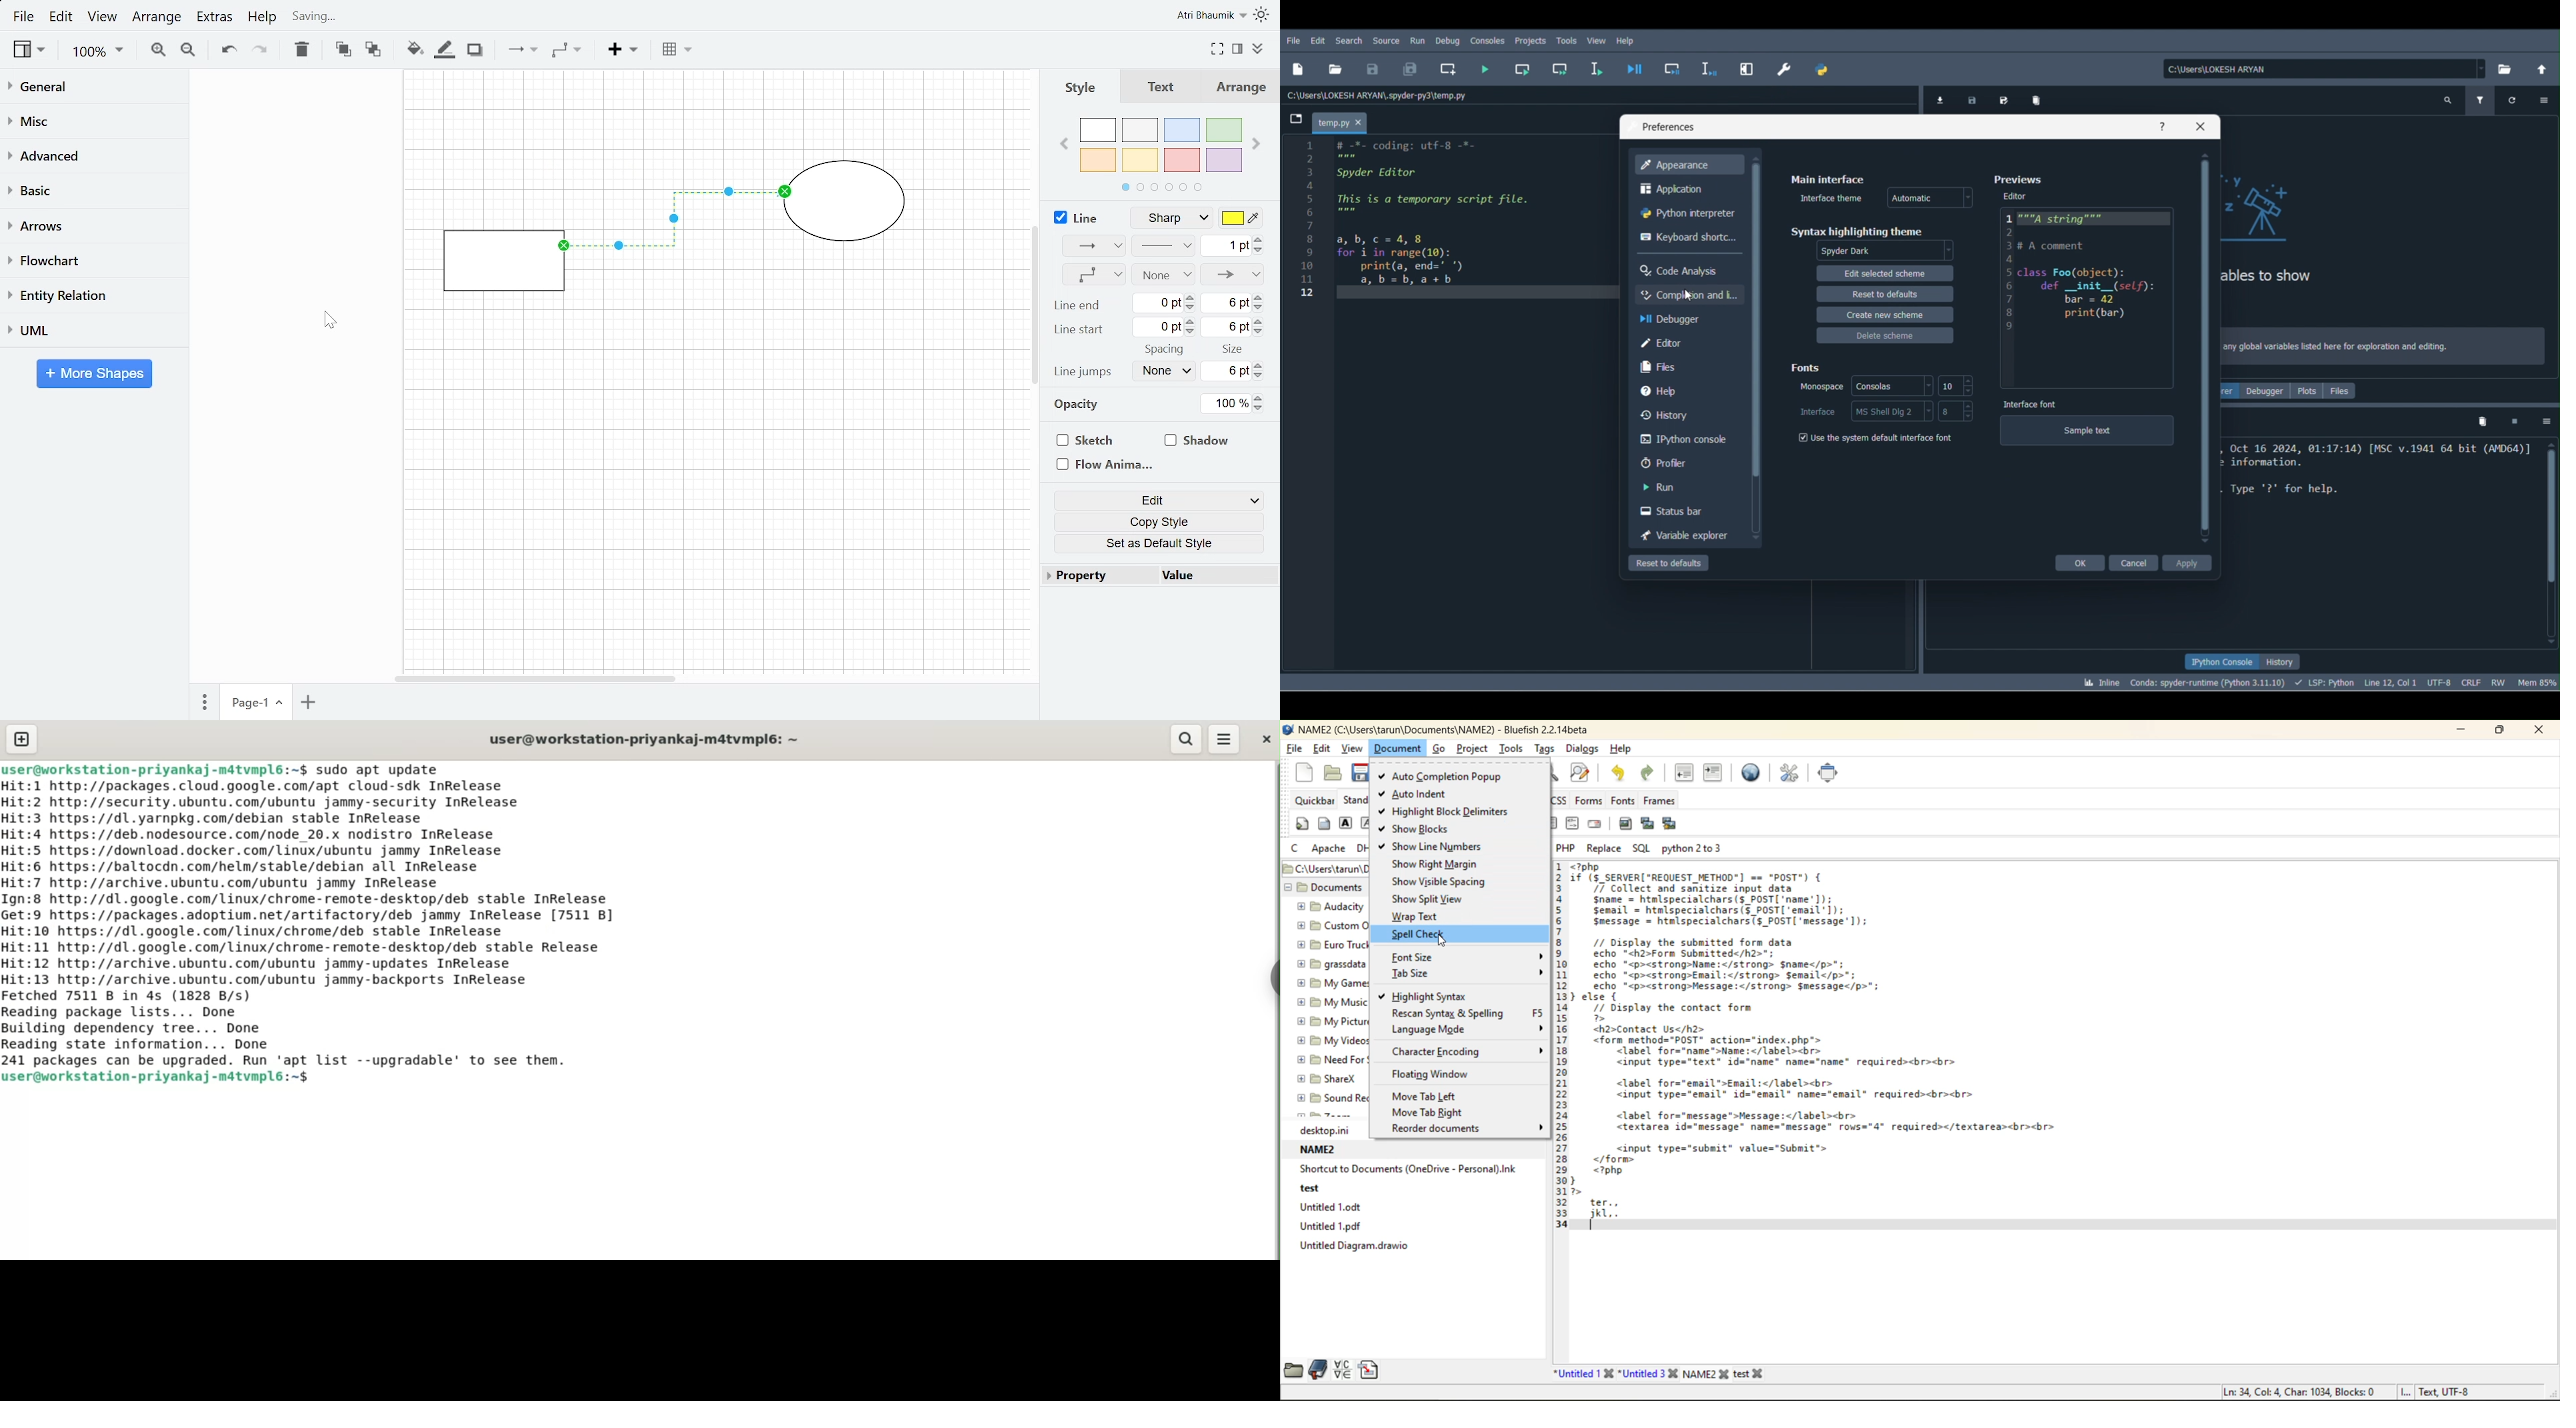 This screenshot has height=1428, width=2576. I want to click on highlight block delimiters, so click(1453, 813).